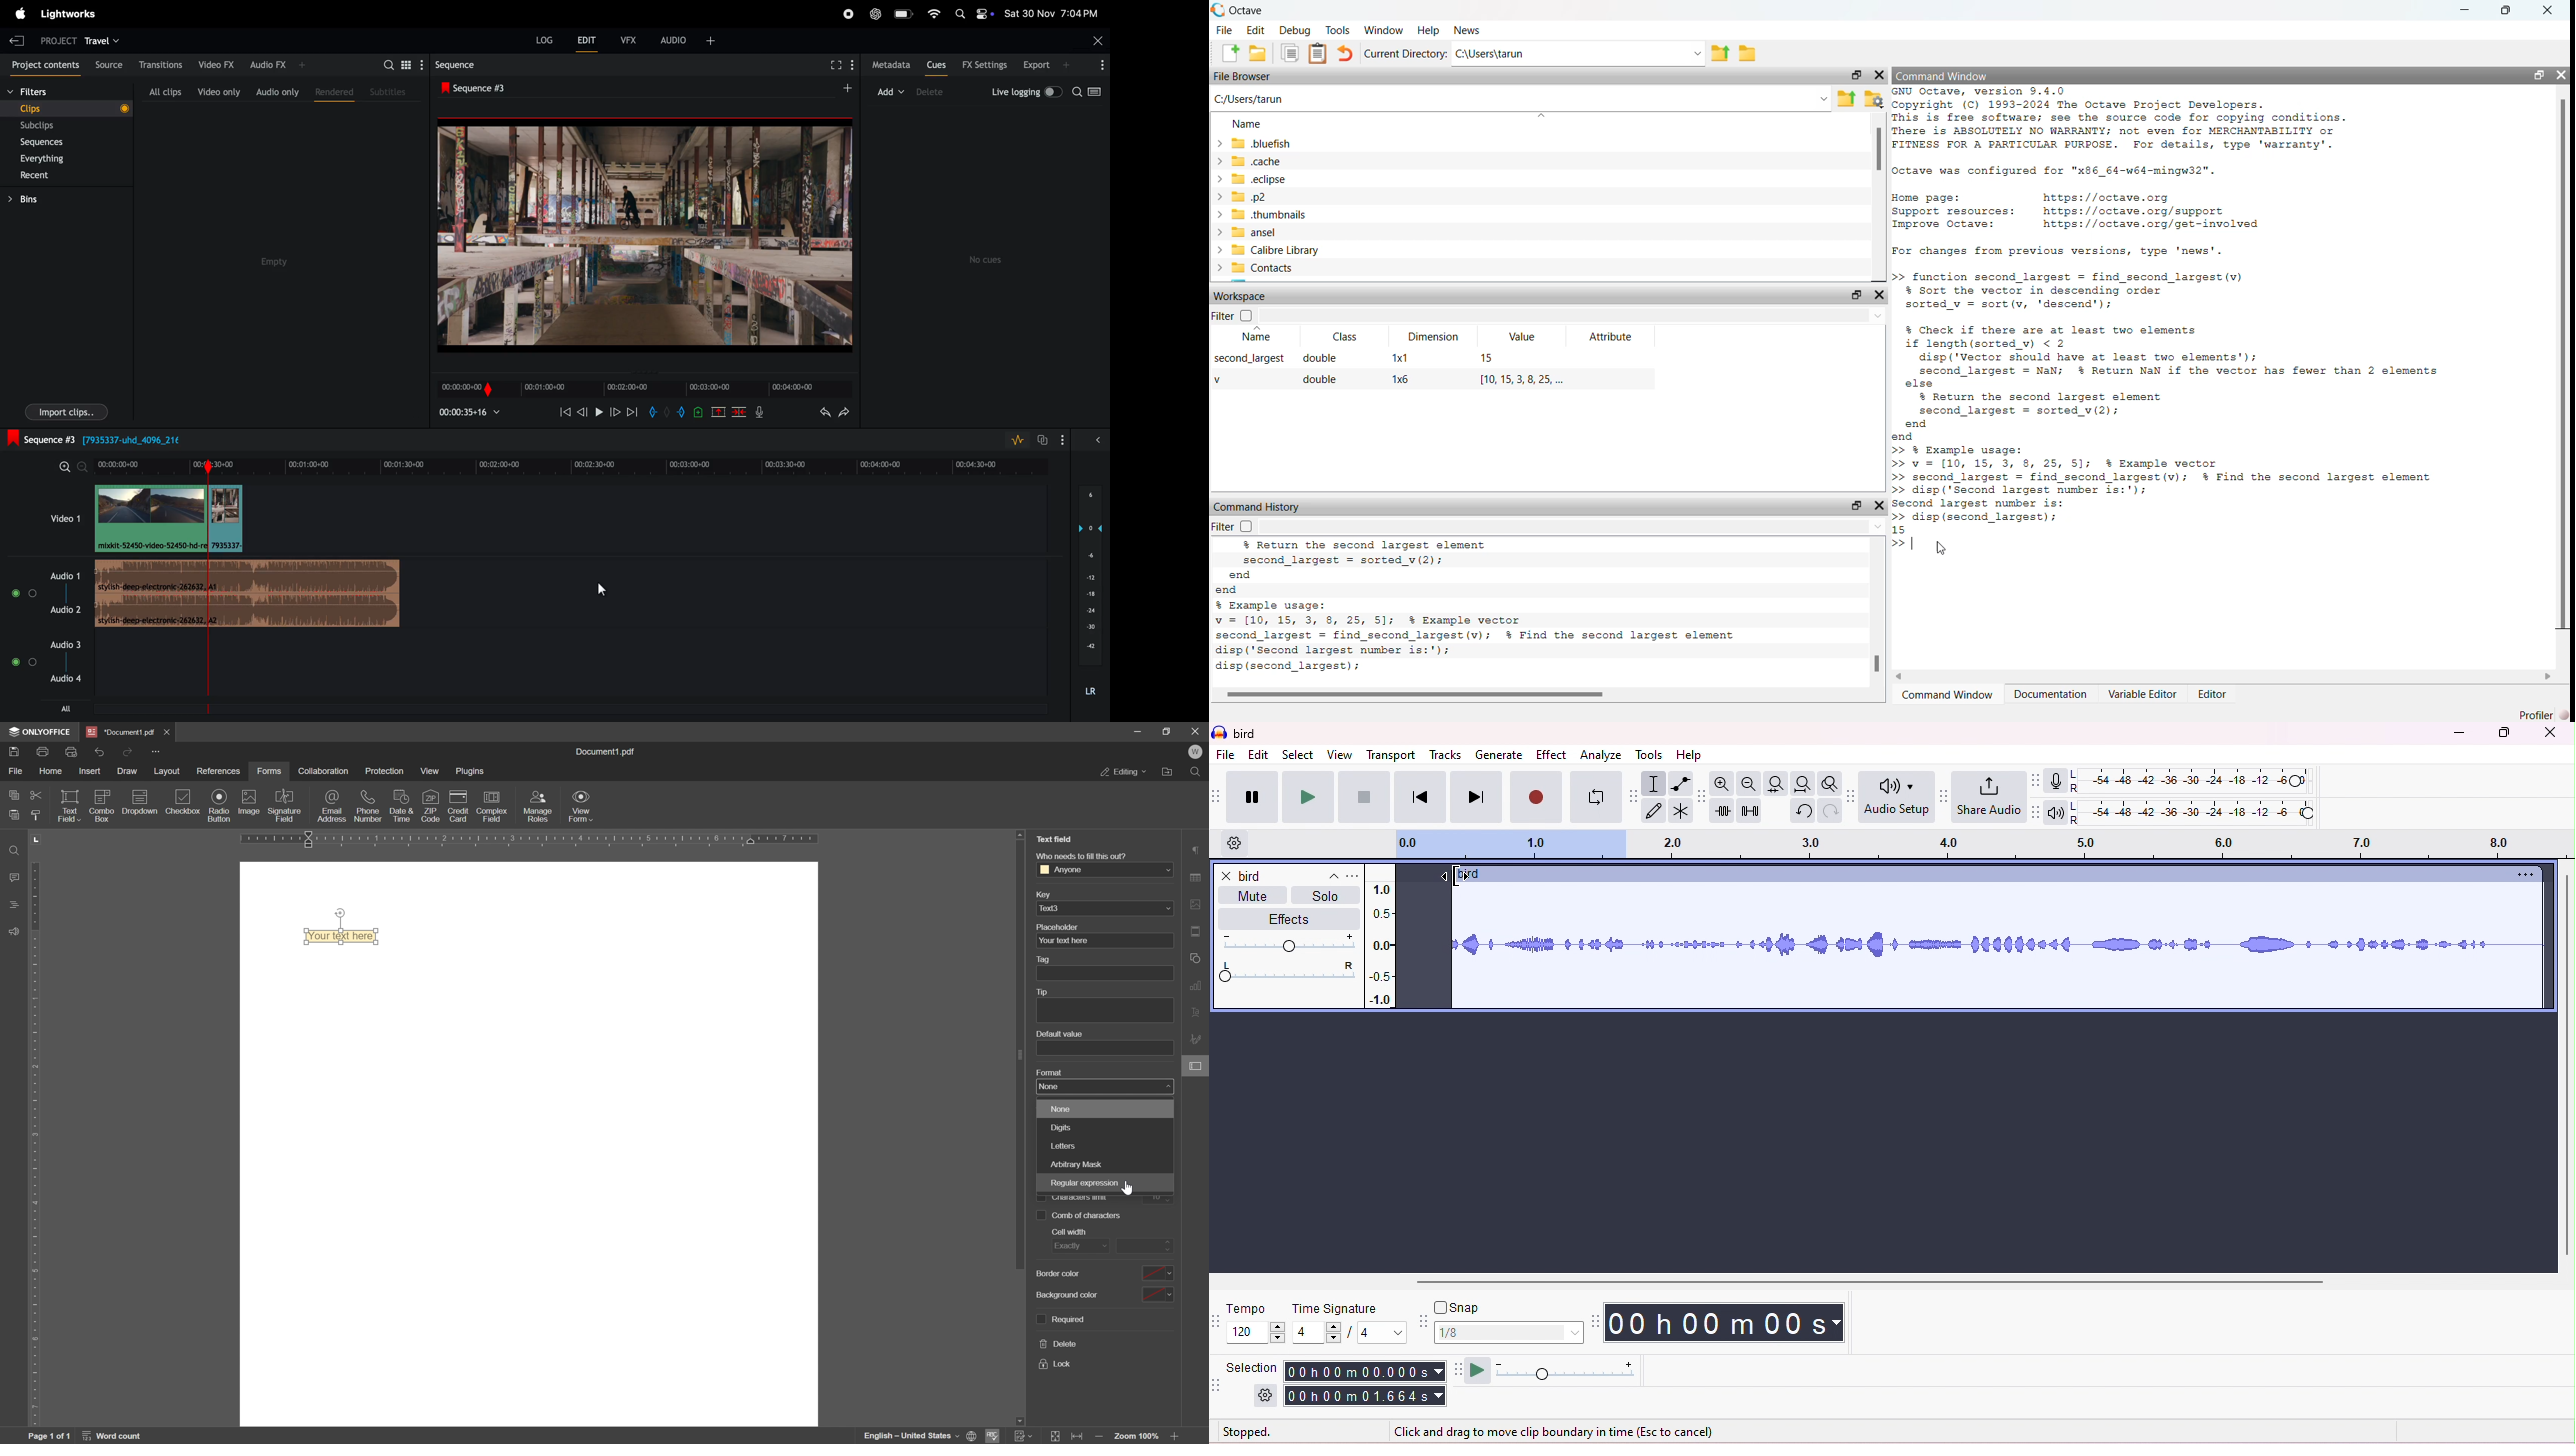 The width and height of the screenshot is (2576, 1456). What do you see at coordinates (269, 771) in the screenshot?
I see `forms` at bounding box center [269, 771].